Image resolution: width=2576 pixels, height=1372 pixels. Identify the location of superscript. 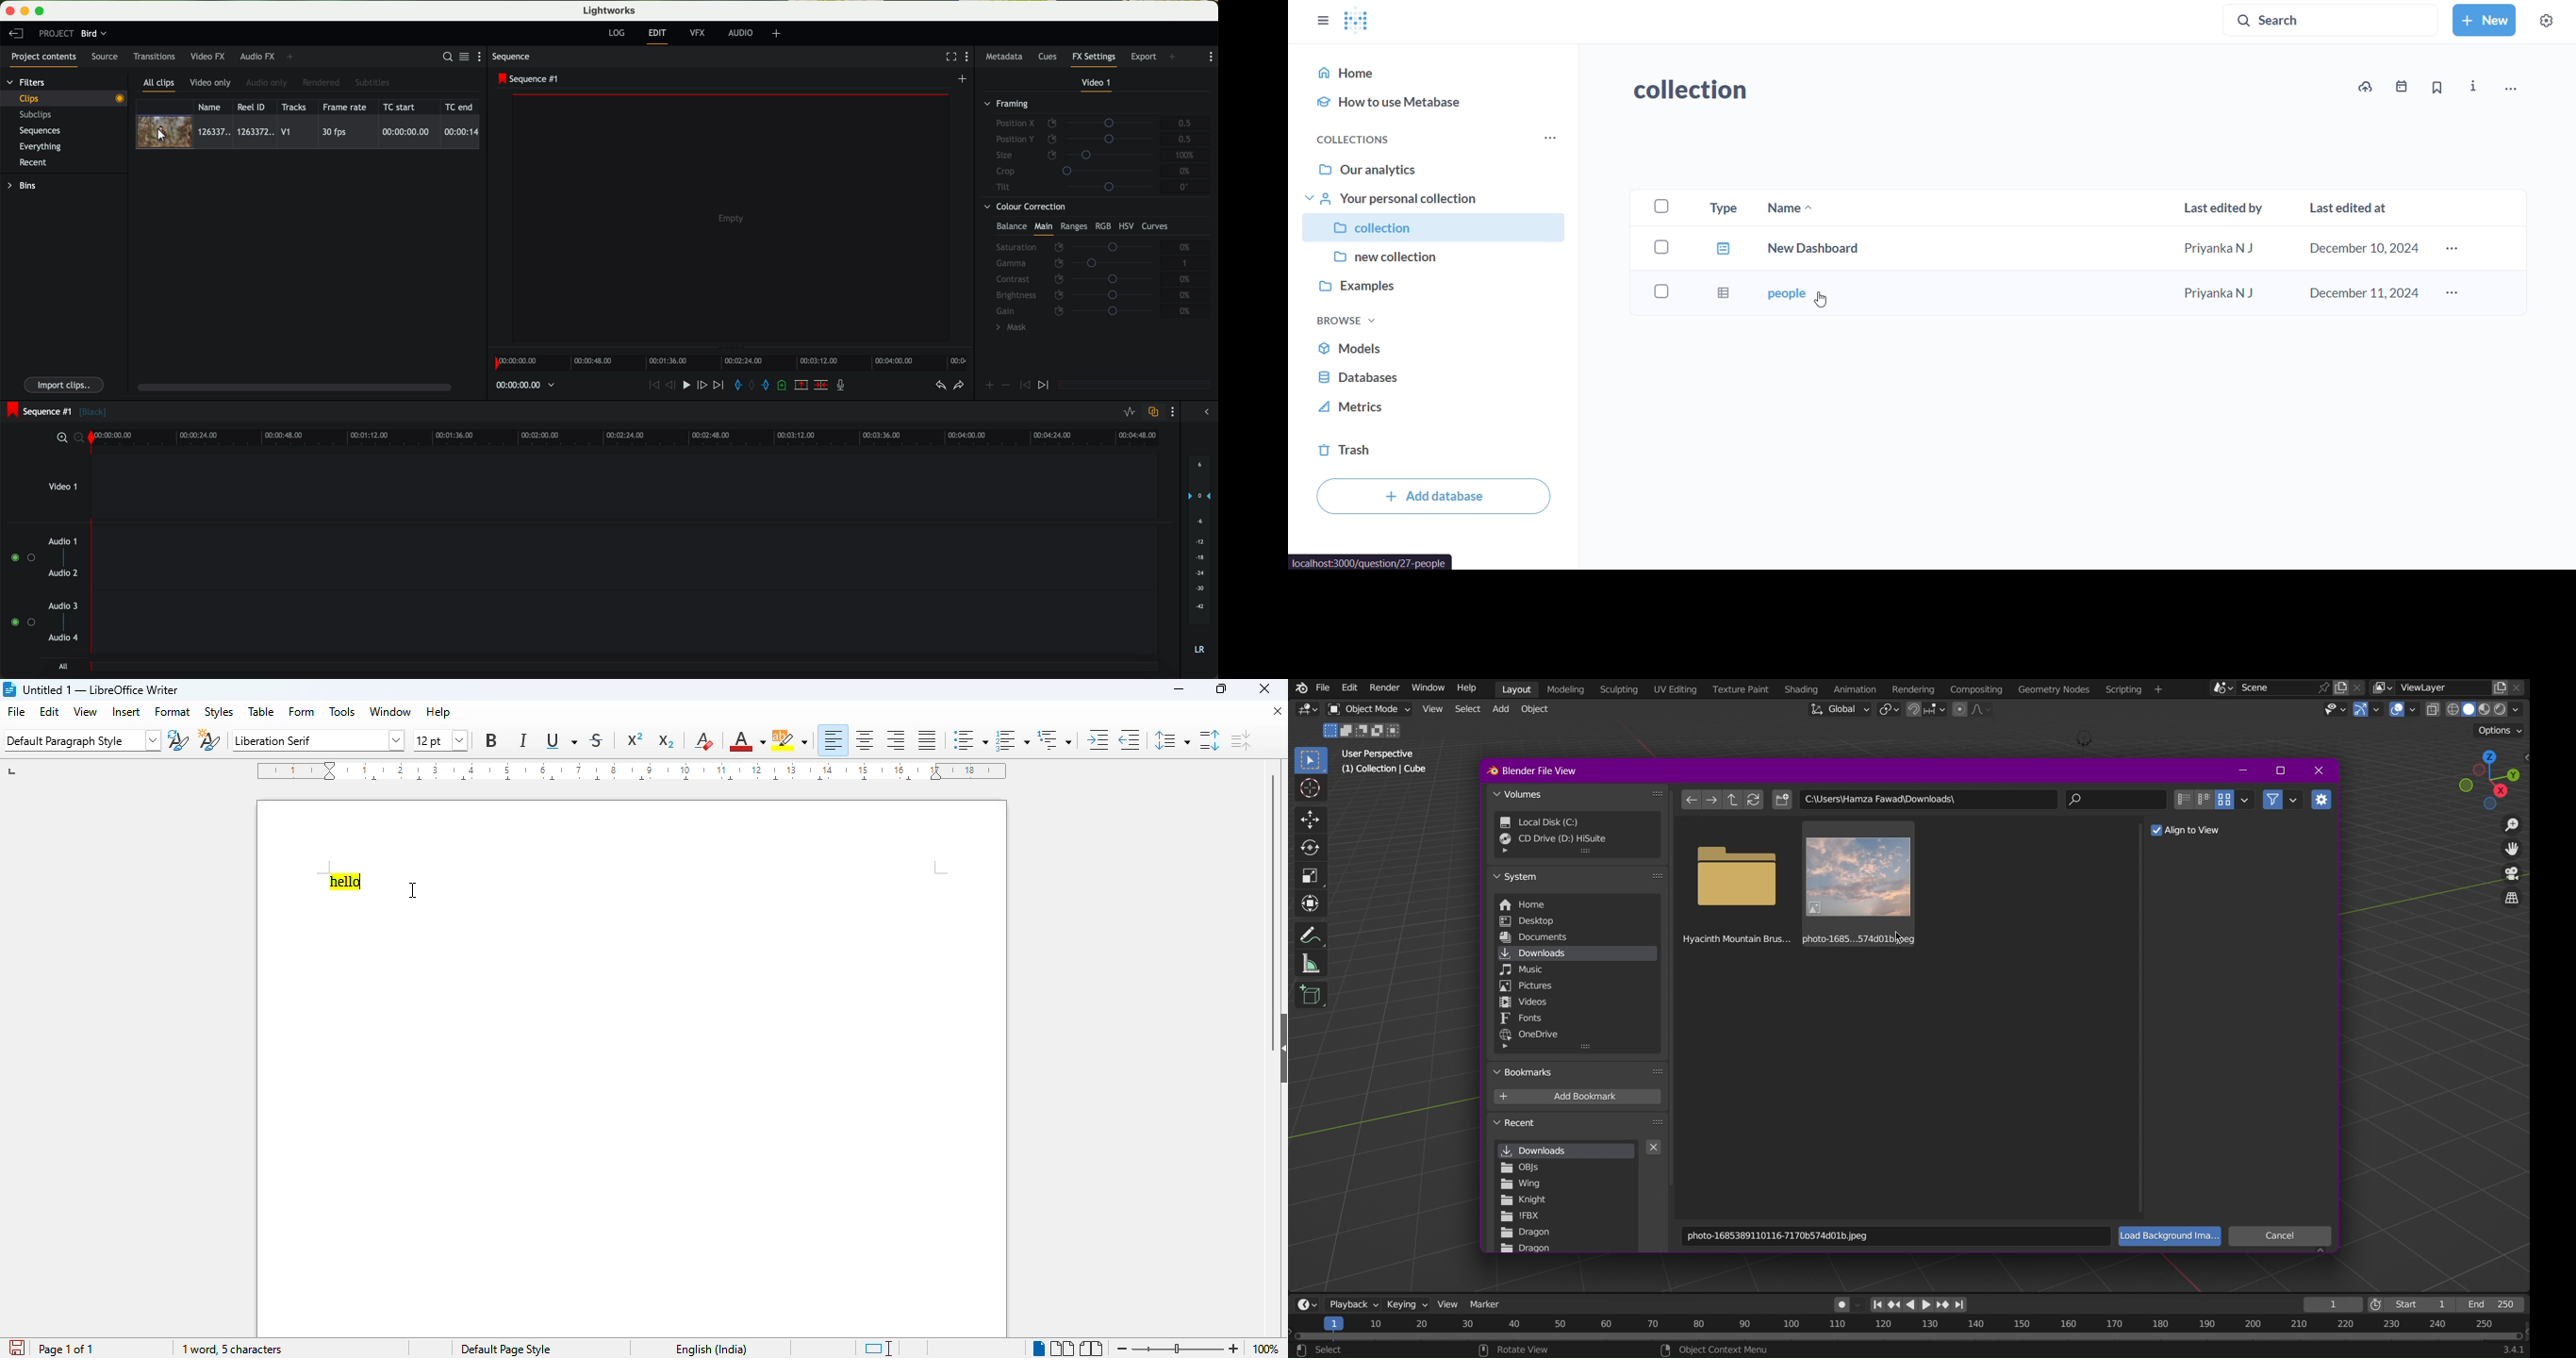
(636, 739).